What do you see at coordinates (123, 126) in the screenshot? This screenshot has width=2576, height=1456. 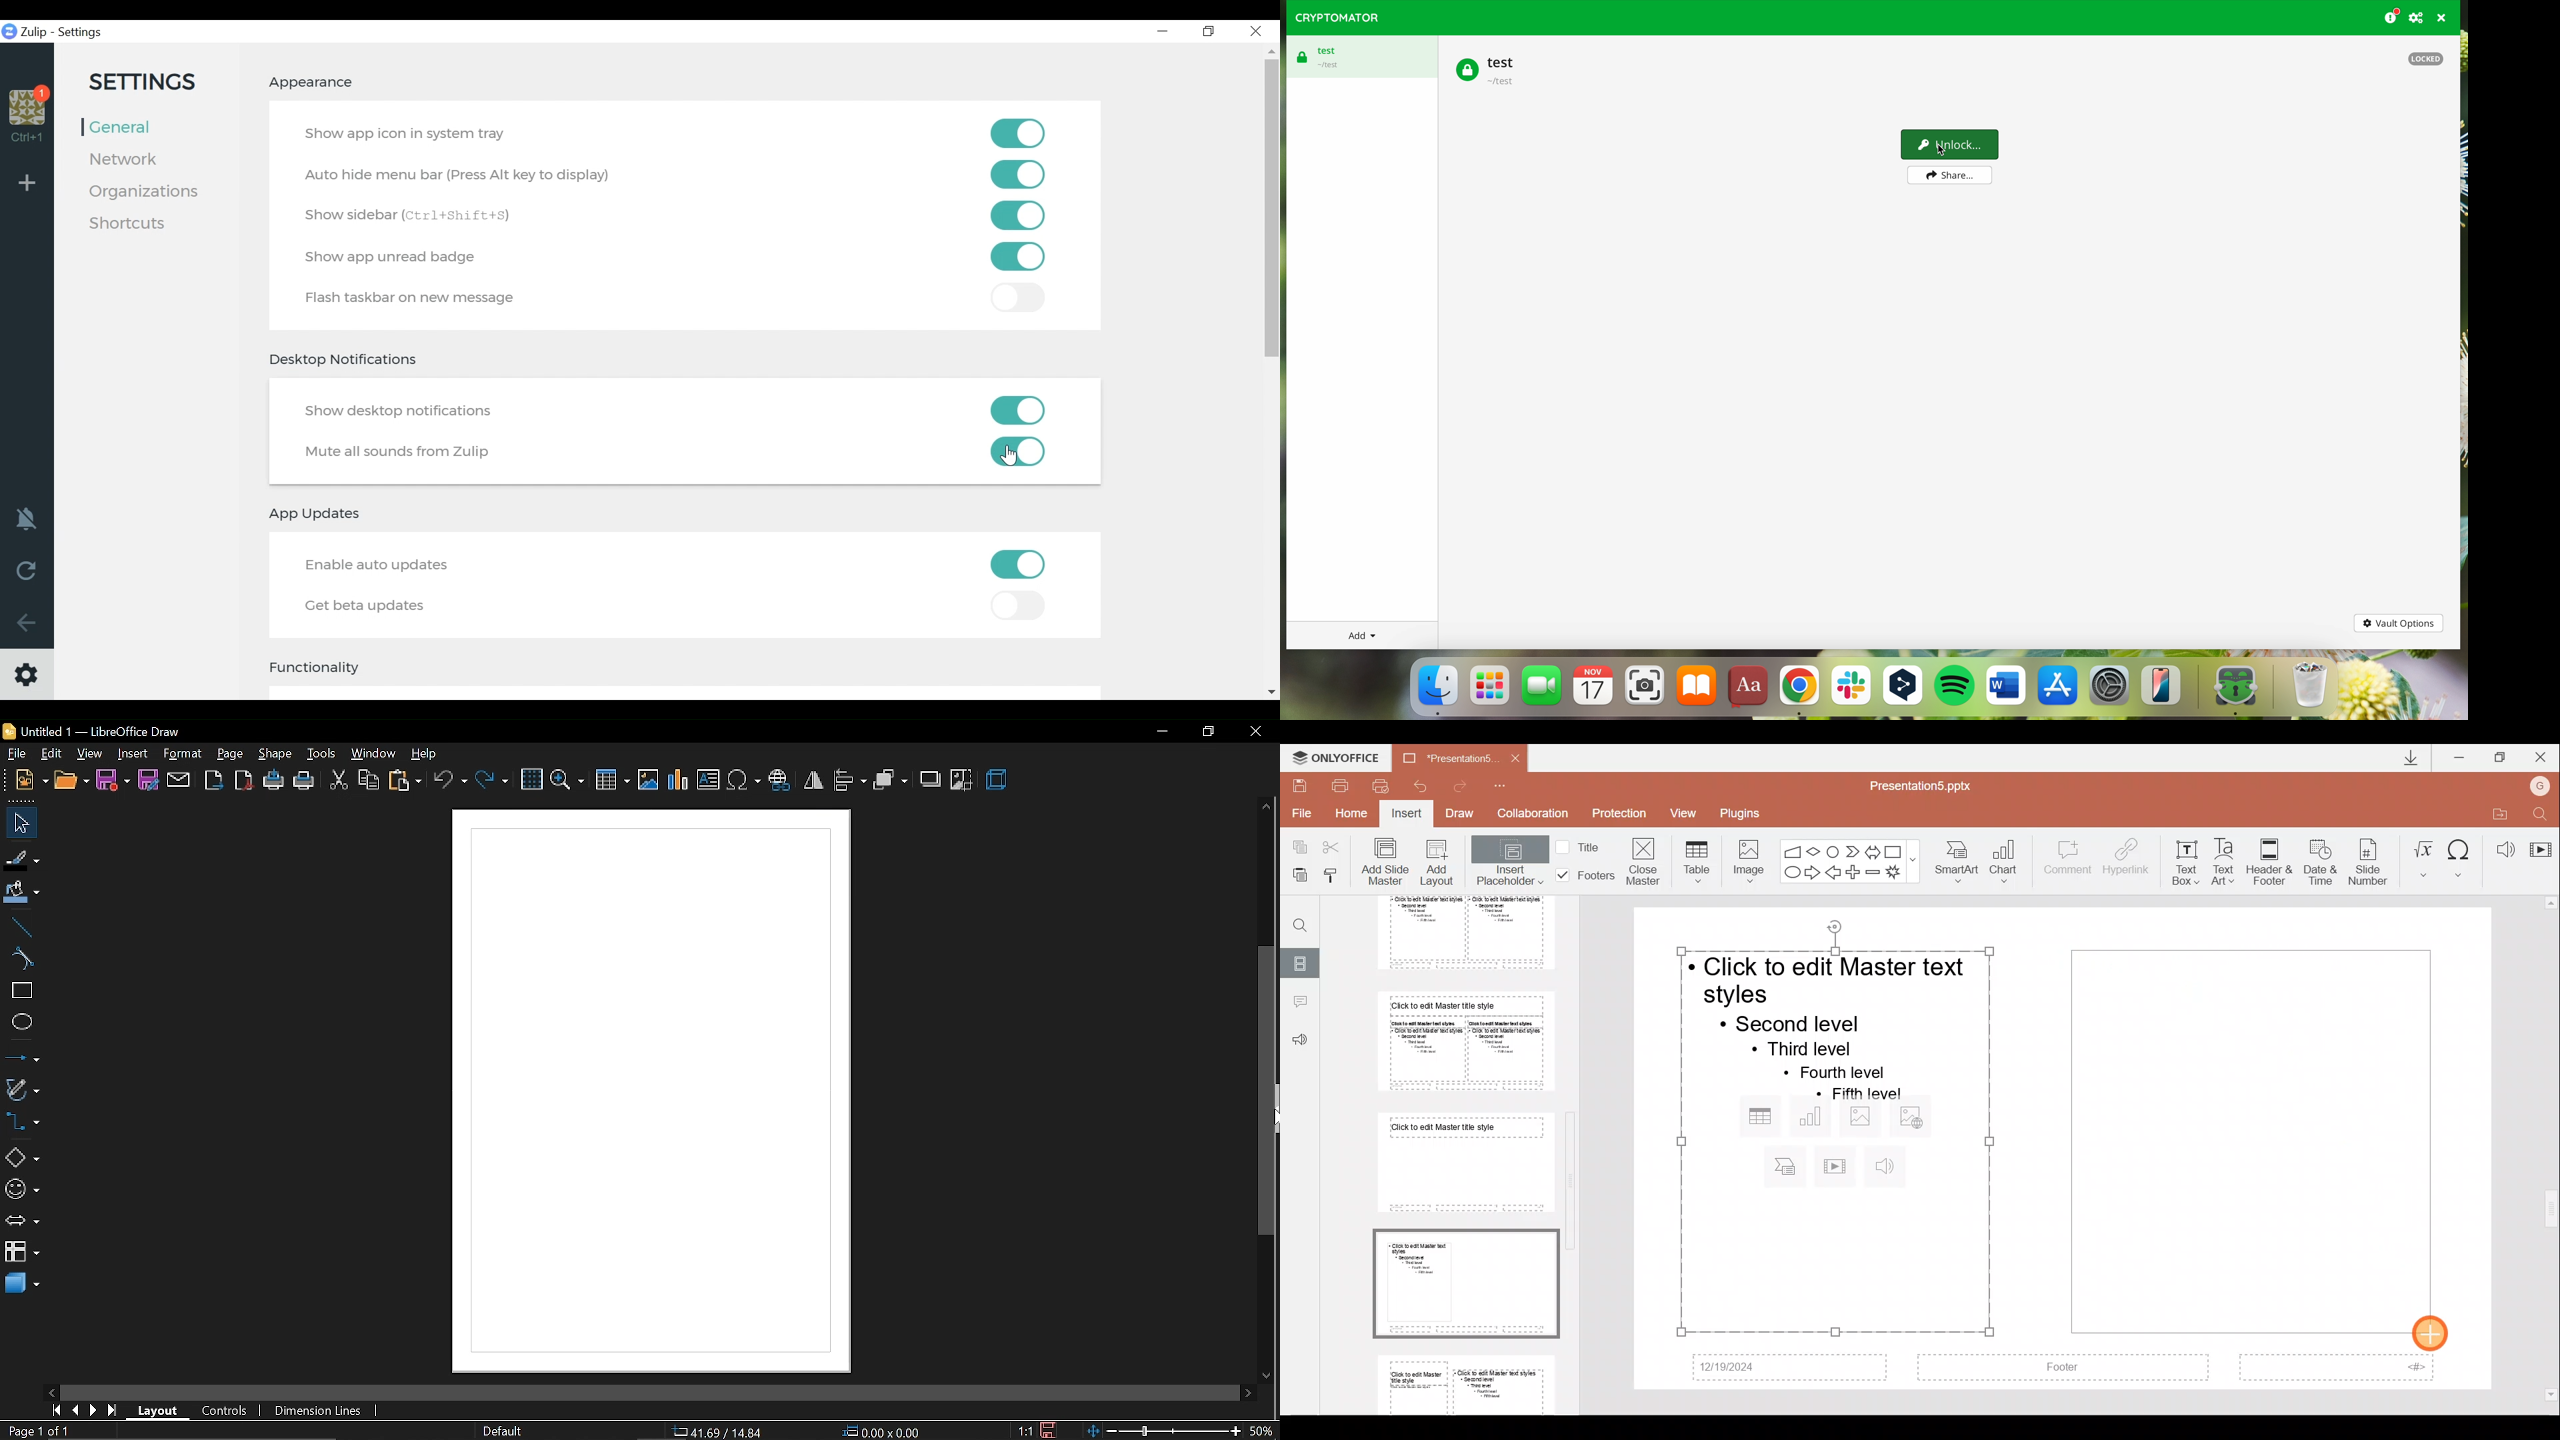 I see `General` at bounding box center [123, 126].